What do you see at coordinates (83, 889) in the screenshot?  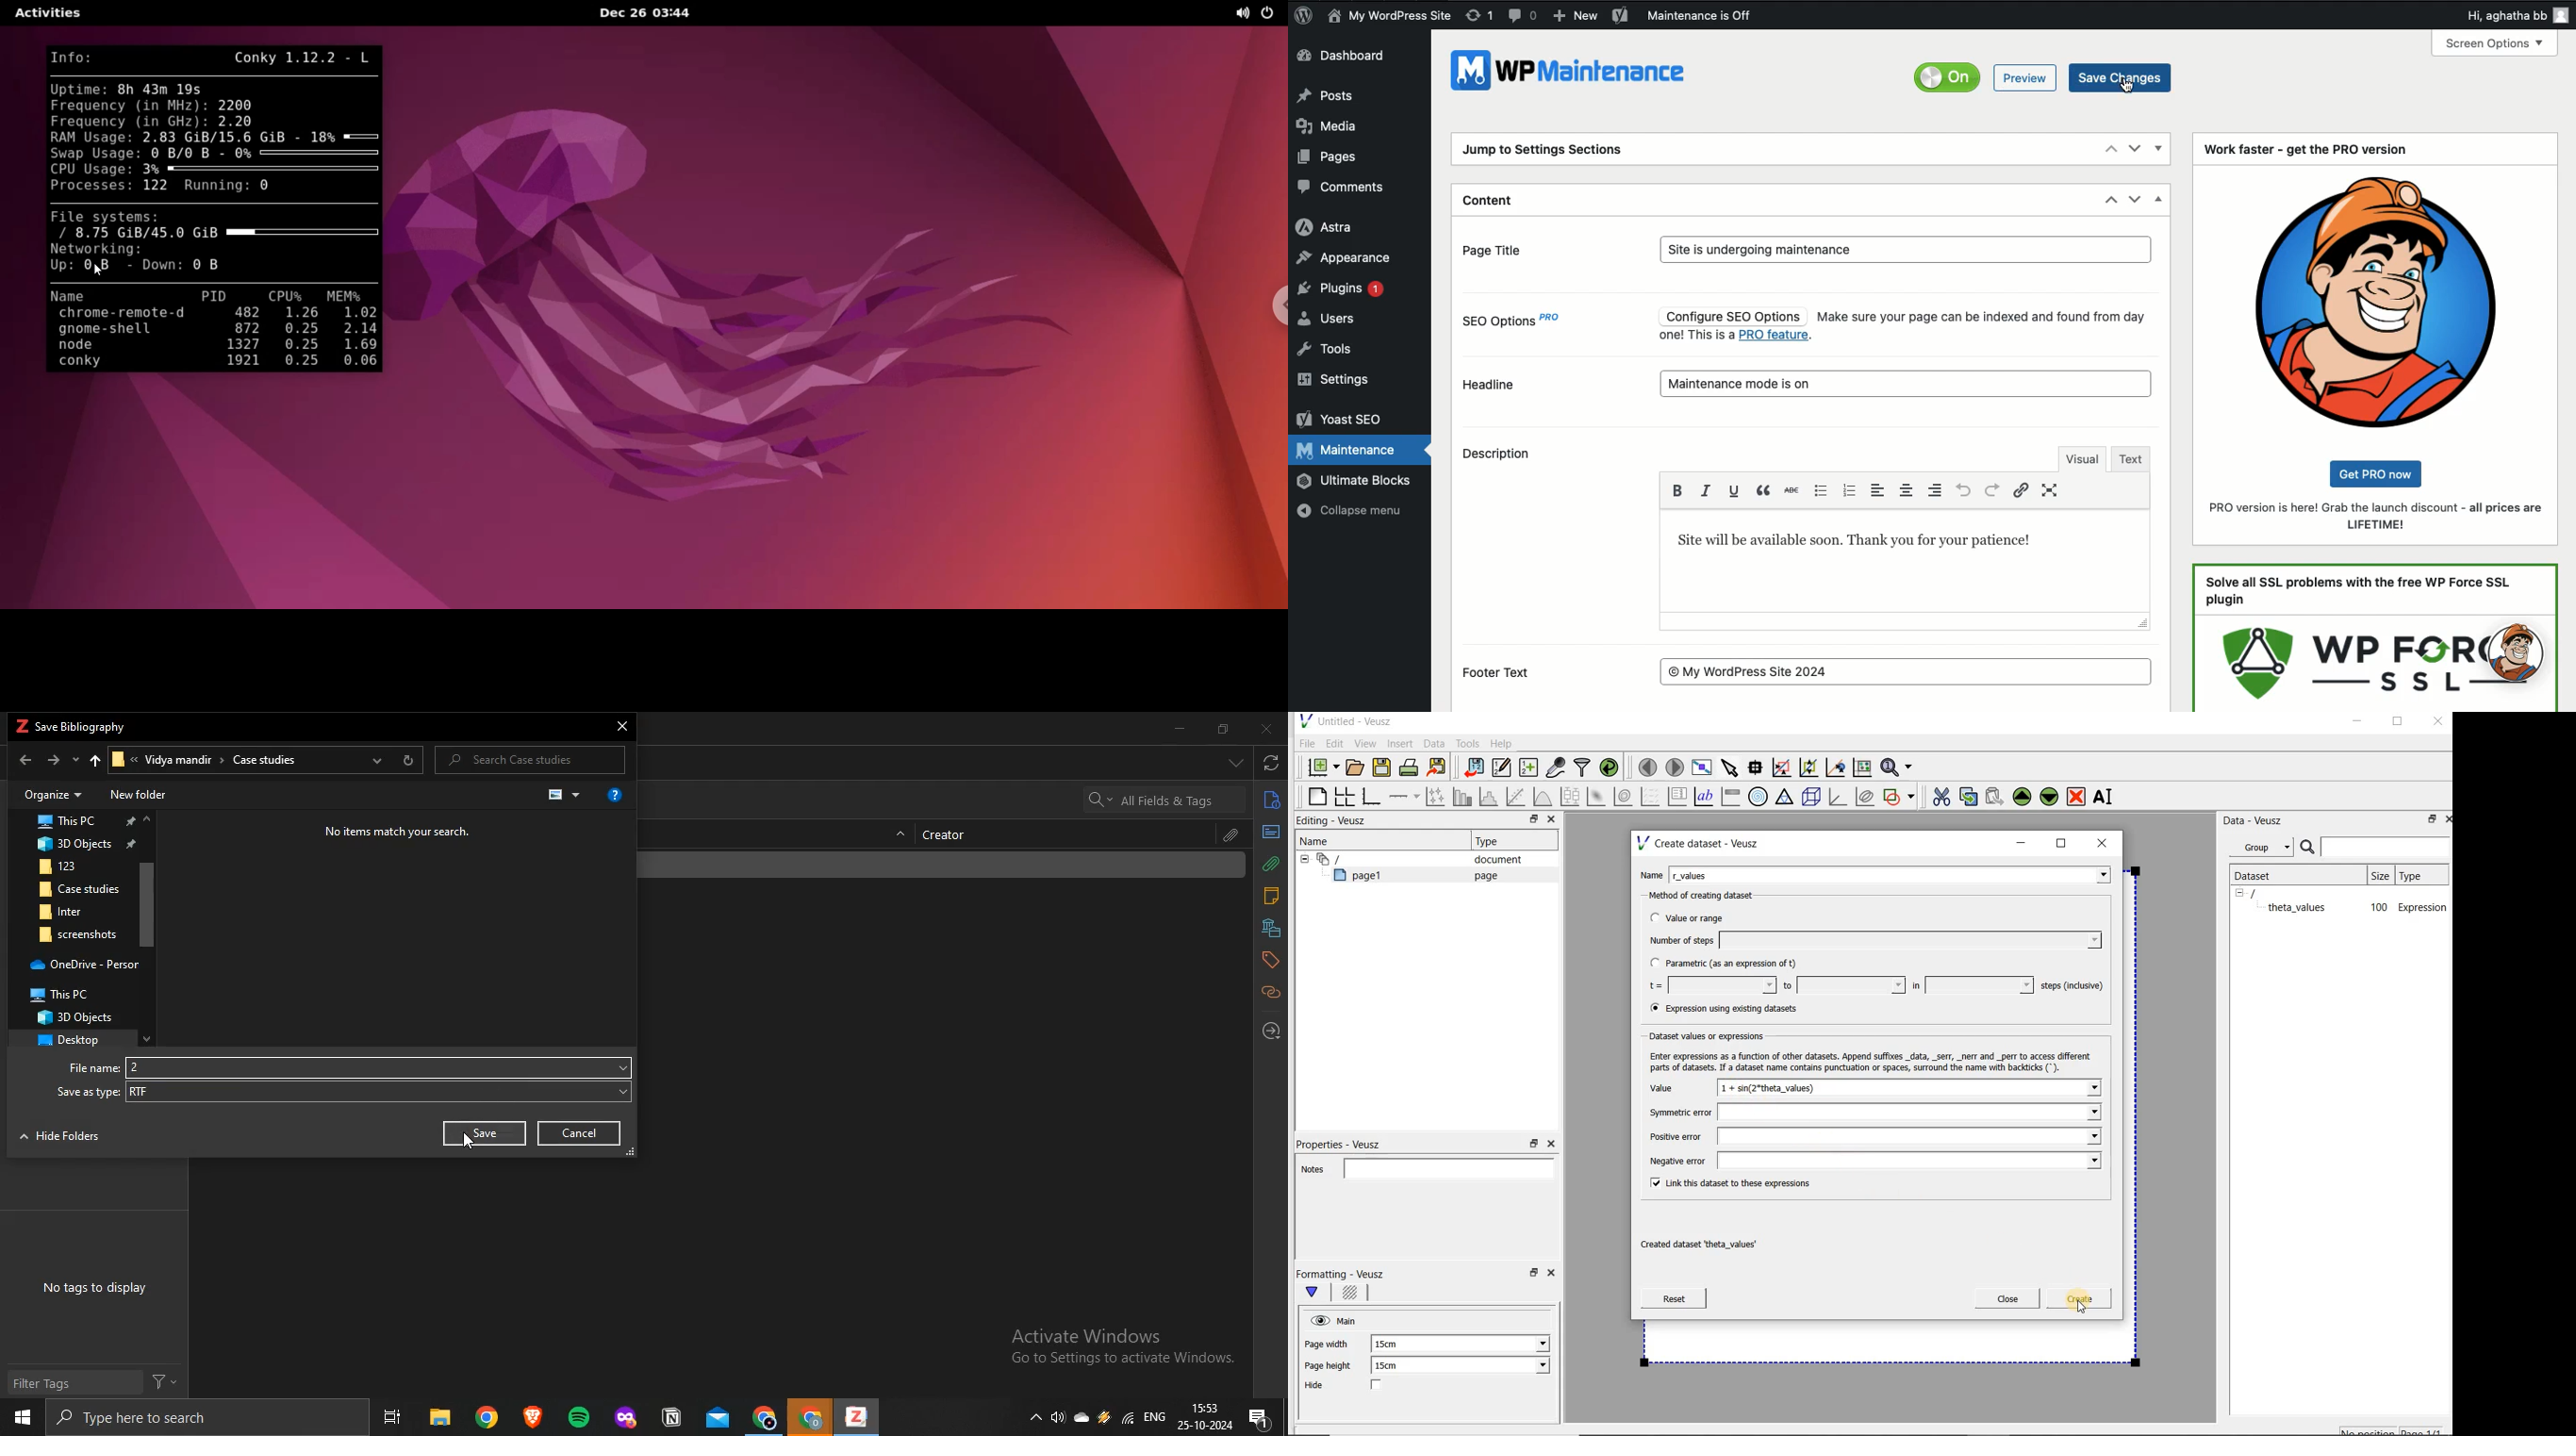 I see `Case studies` at bounding box center [83, 889].